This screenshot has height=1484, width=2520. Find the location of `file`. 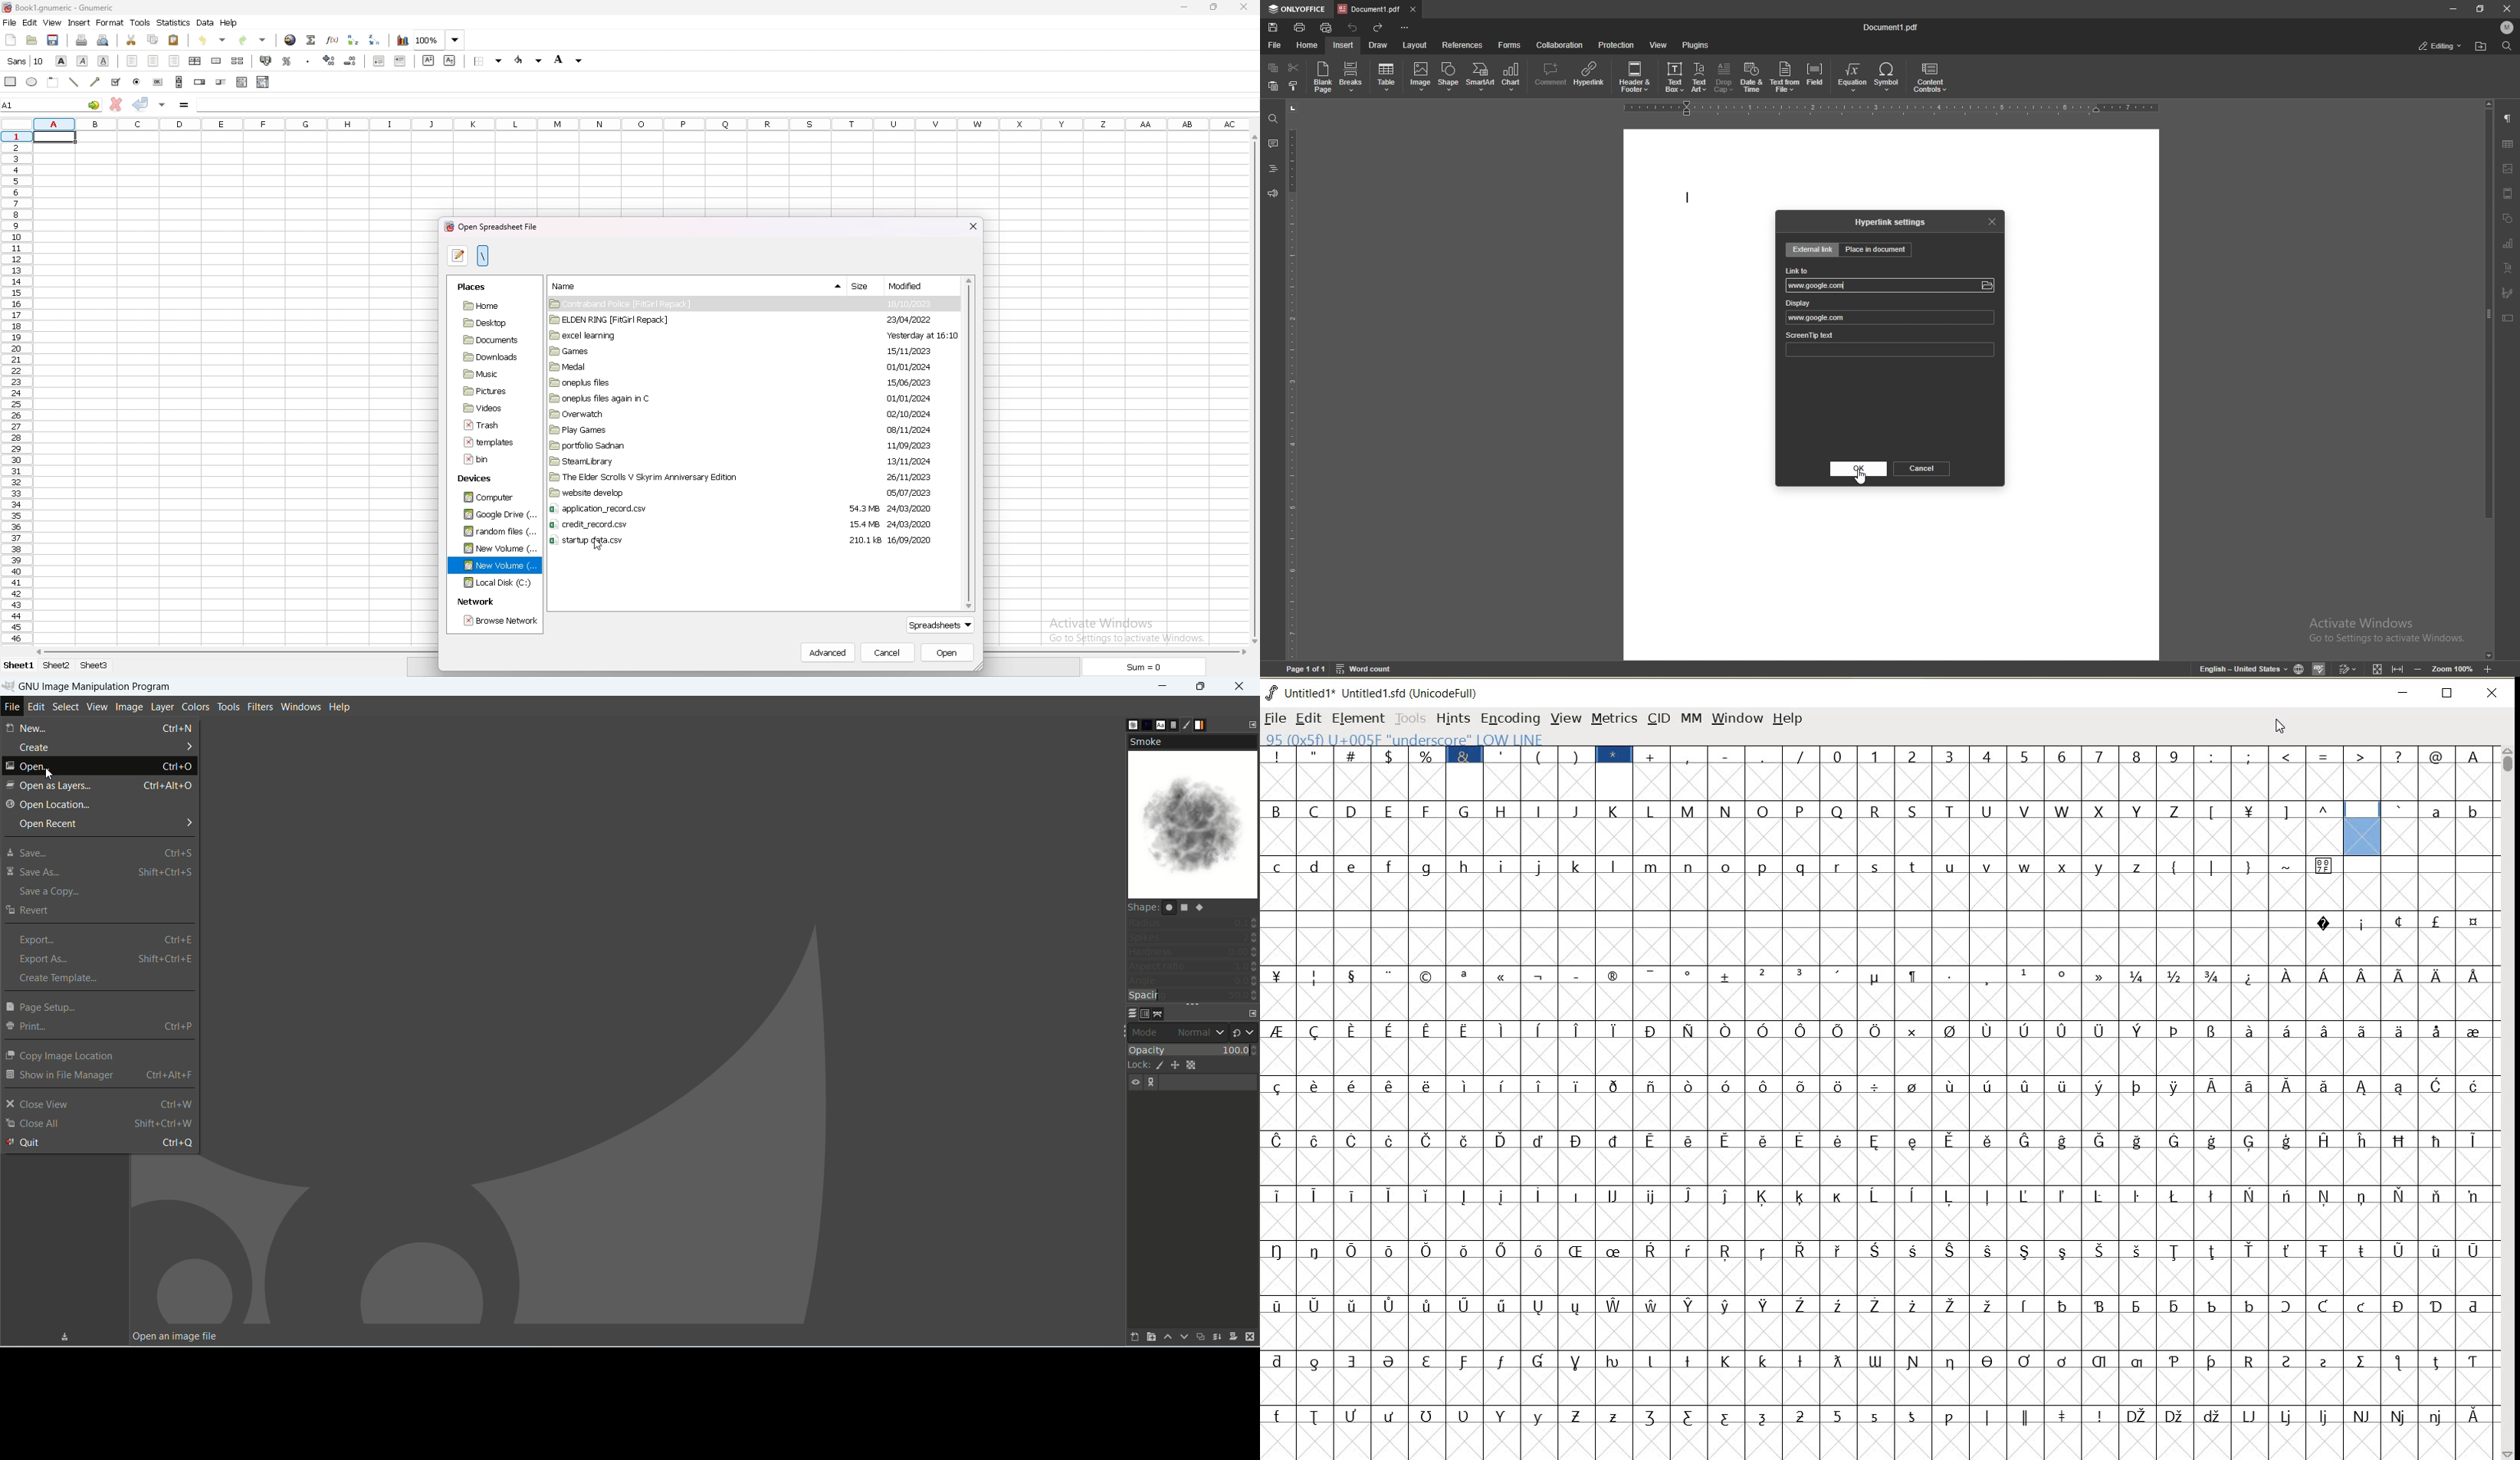

file is located at coordinates (488, 426).